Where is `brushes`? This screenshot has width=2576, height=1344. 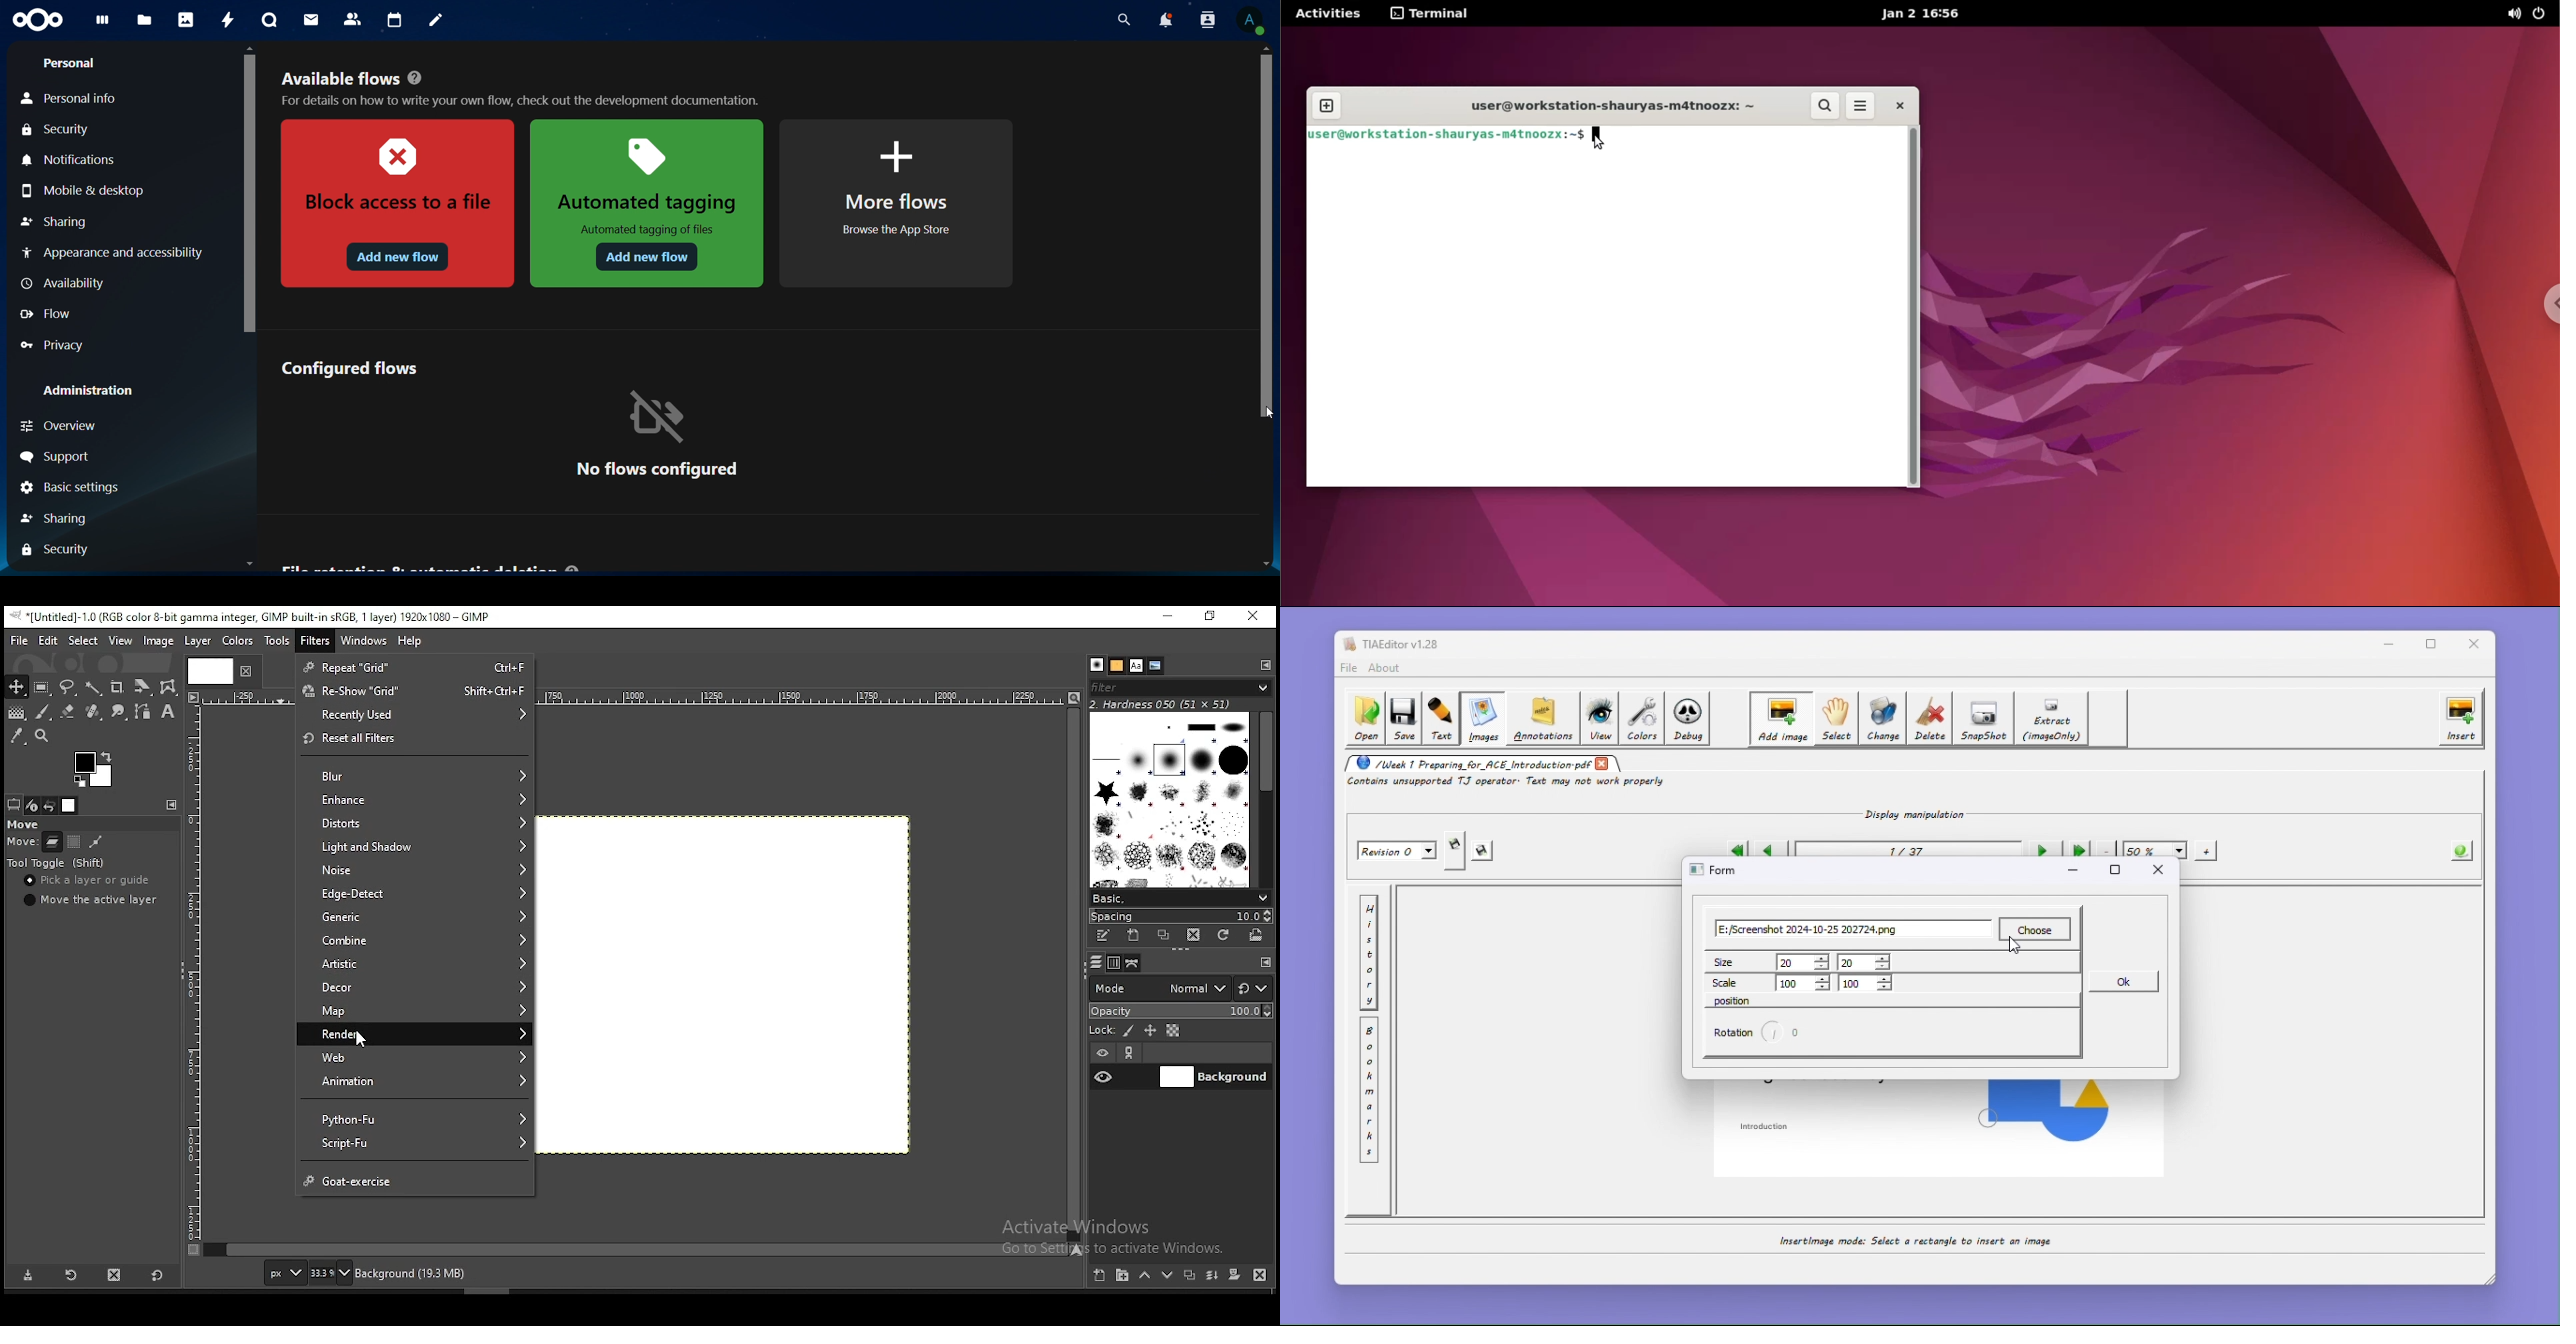
brushes is located at coordinates (1097, 664).